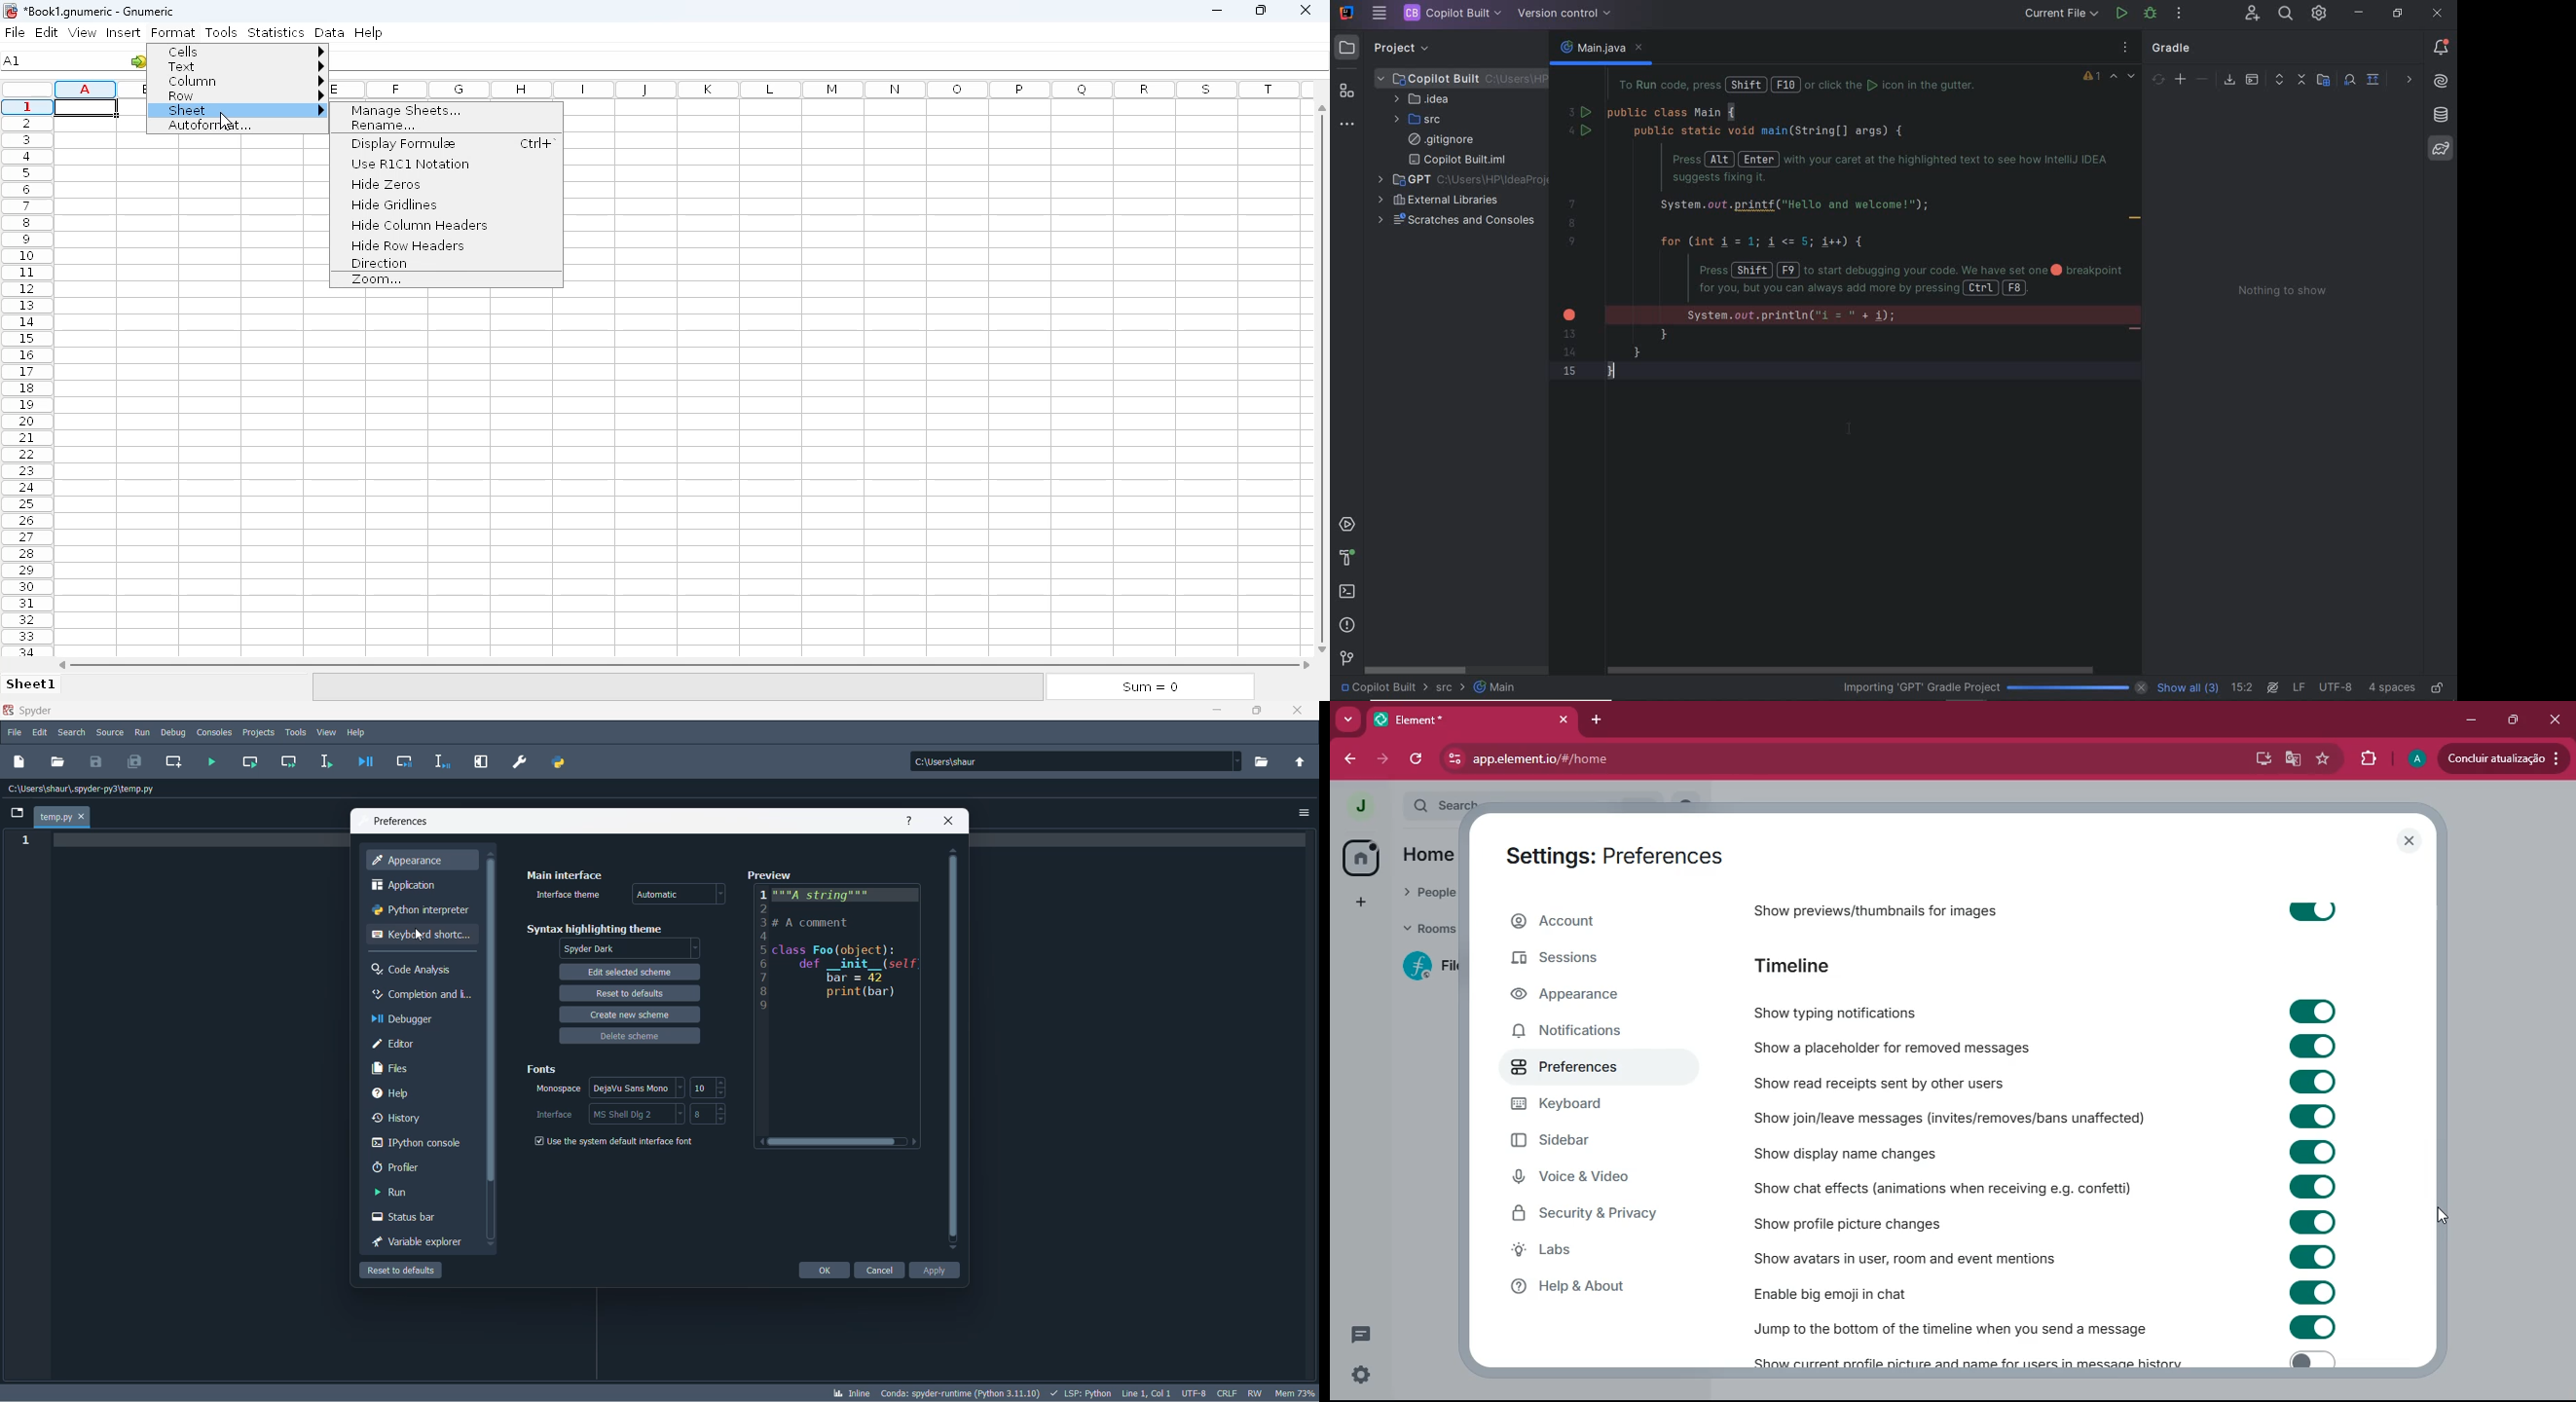 This screenshot has width=2576, height=1428. Describe the element at coordinates (564, 871) in the screenshot. I see `main interface text` at that location.